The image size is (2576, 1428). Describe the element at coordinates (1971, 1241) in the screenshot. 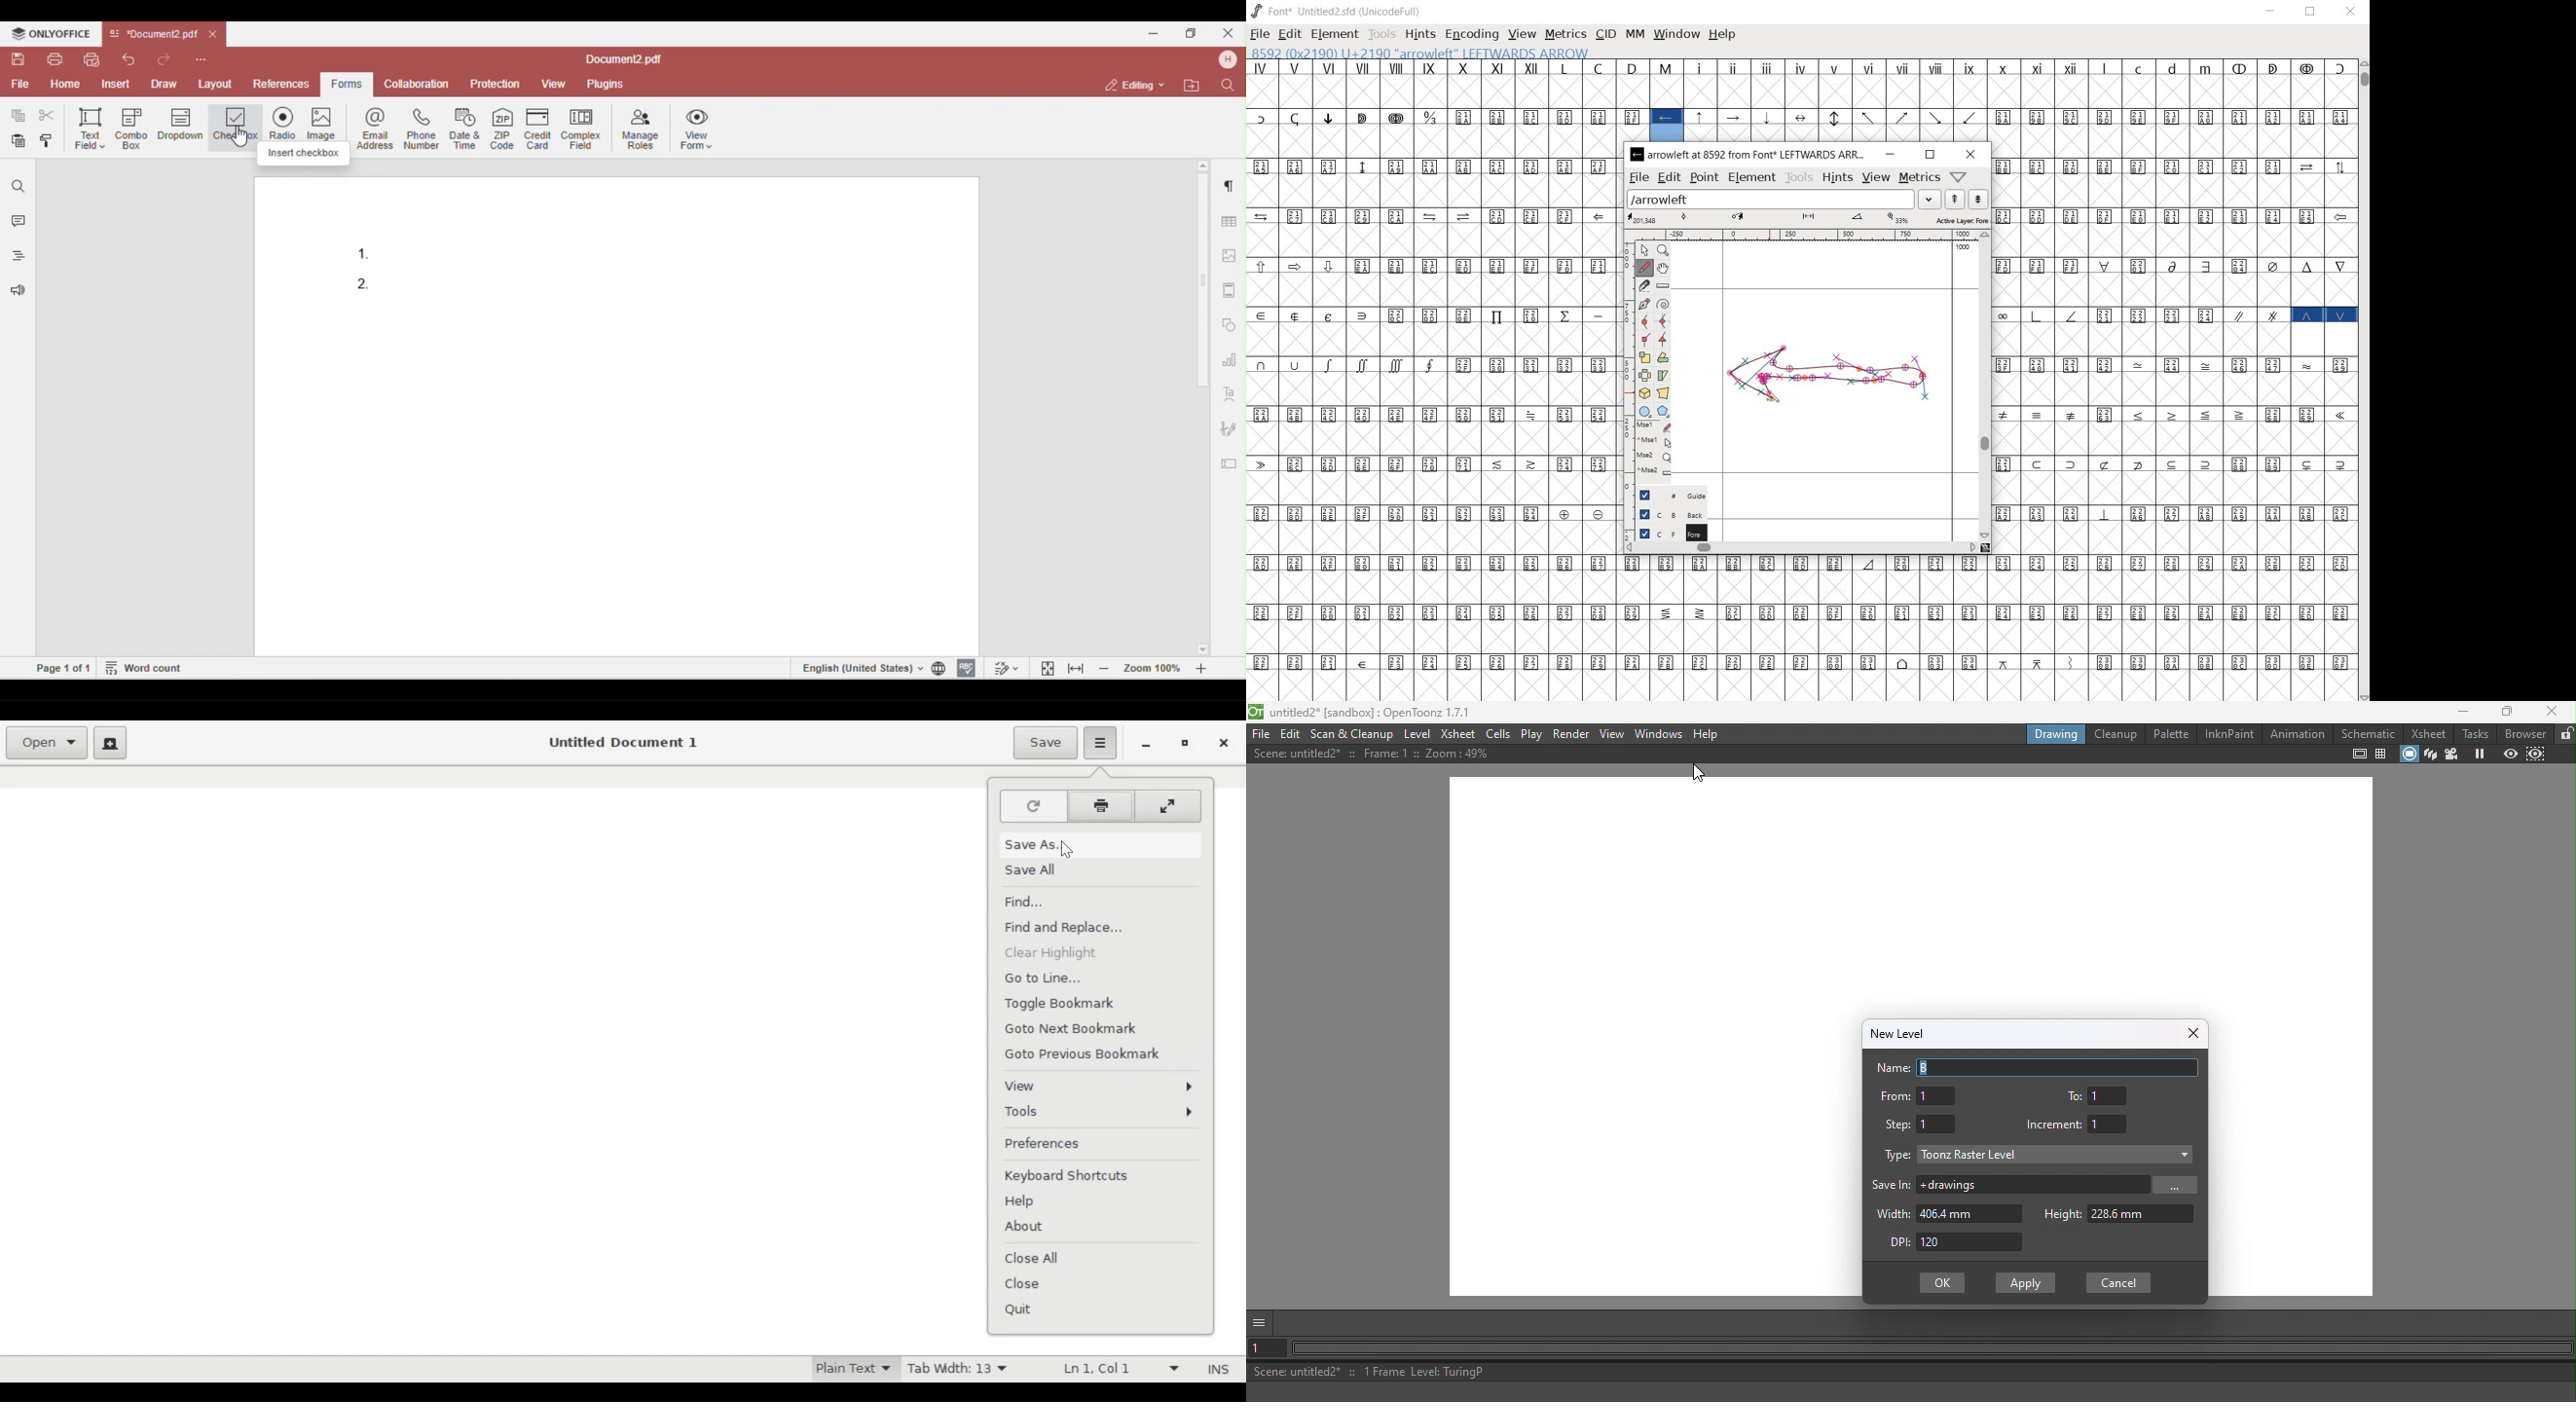

I see `DPI` at that location.